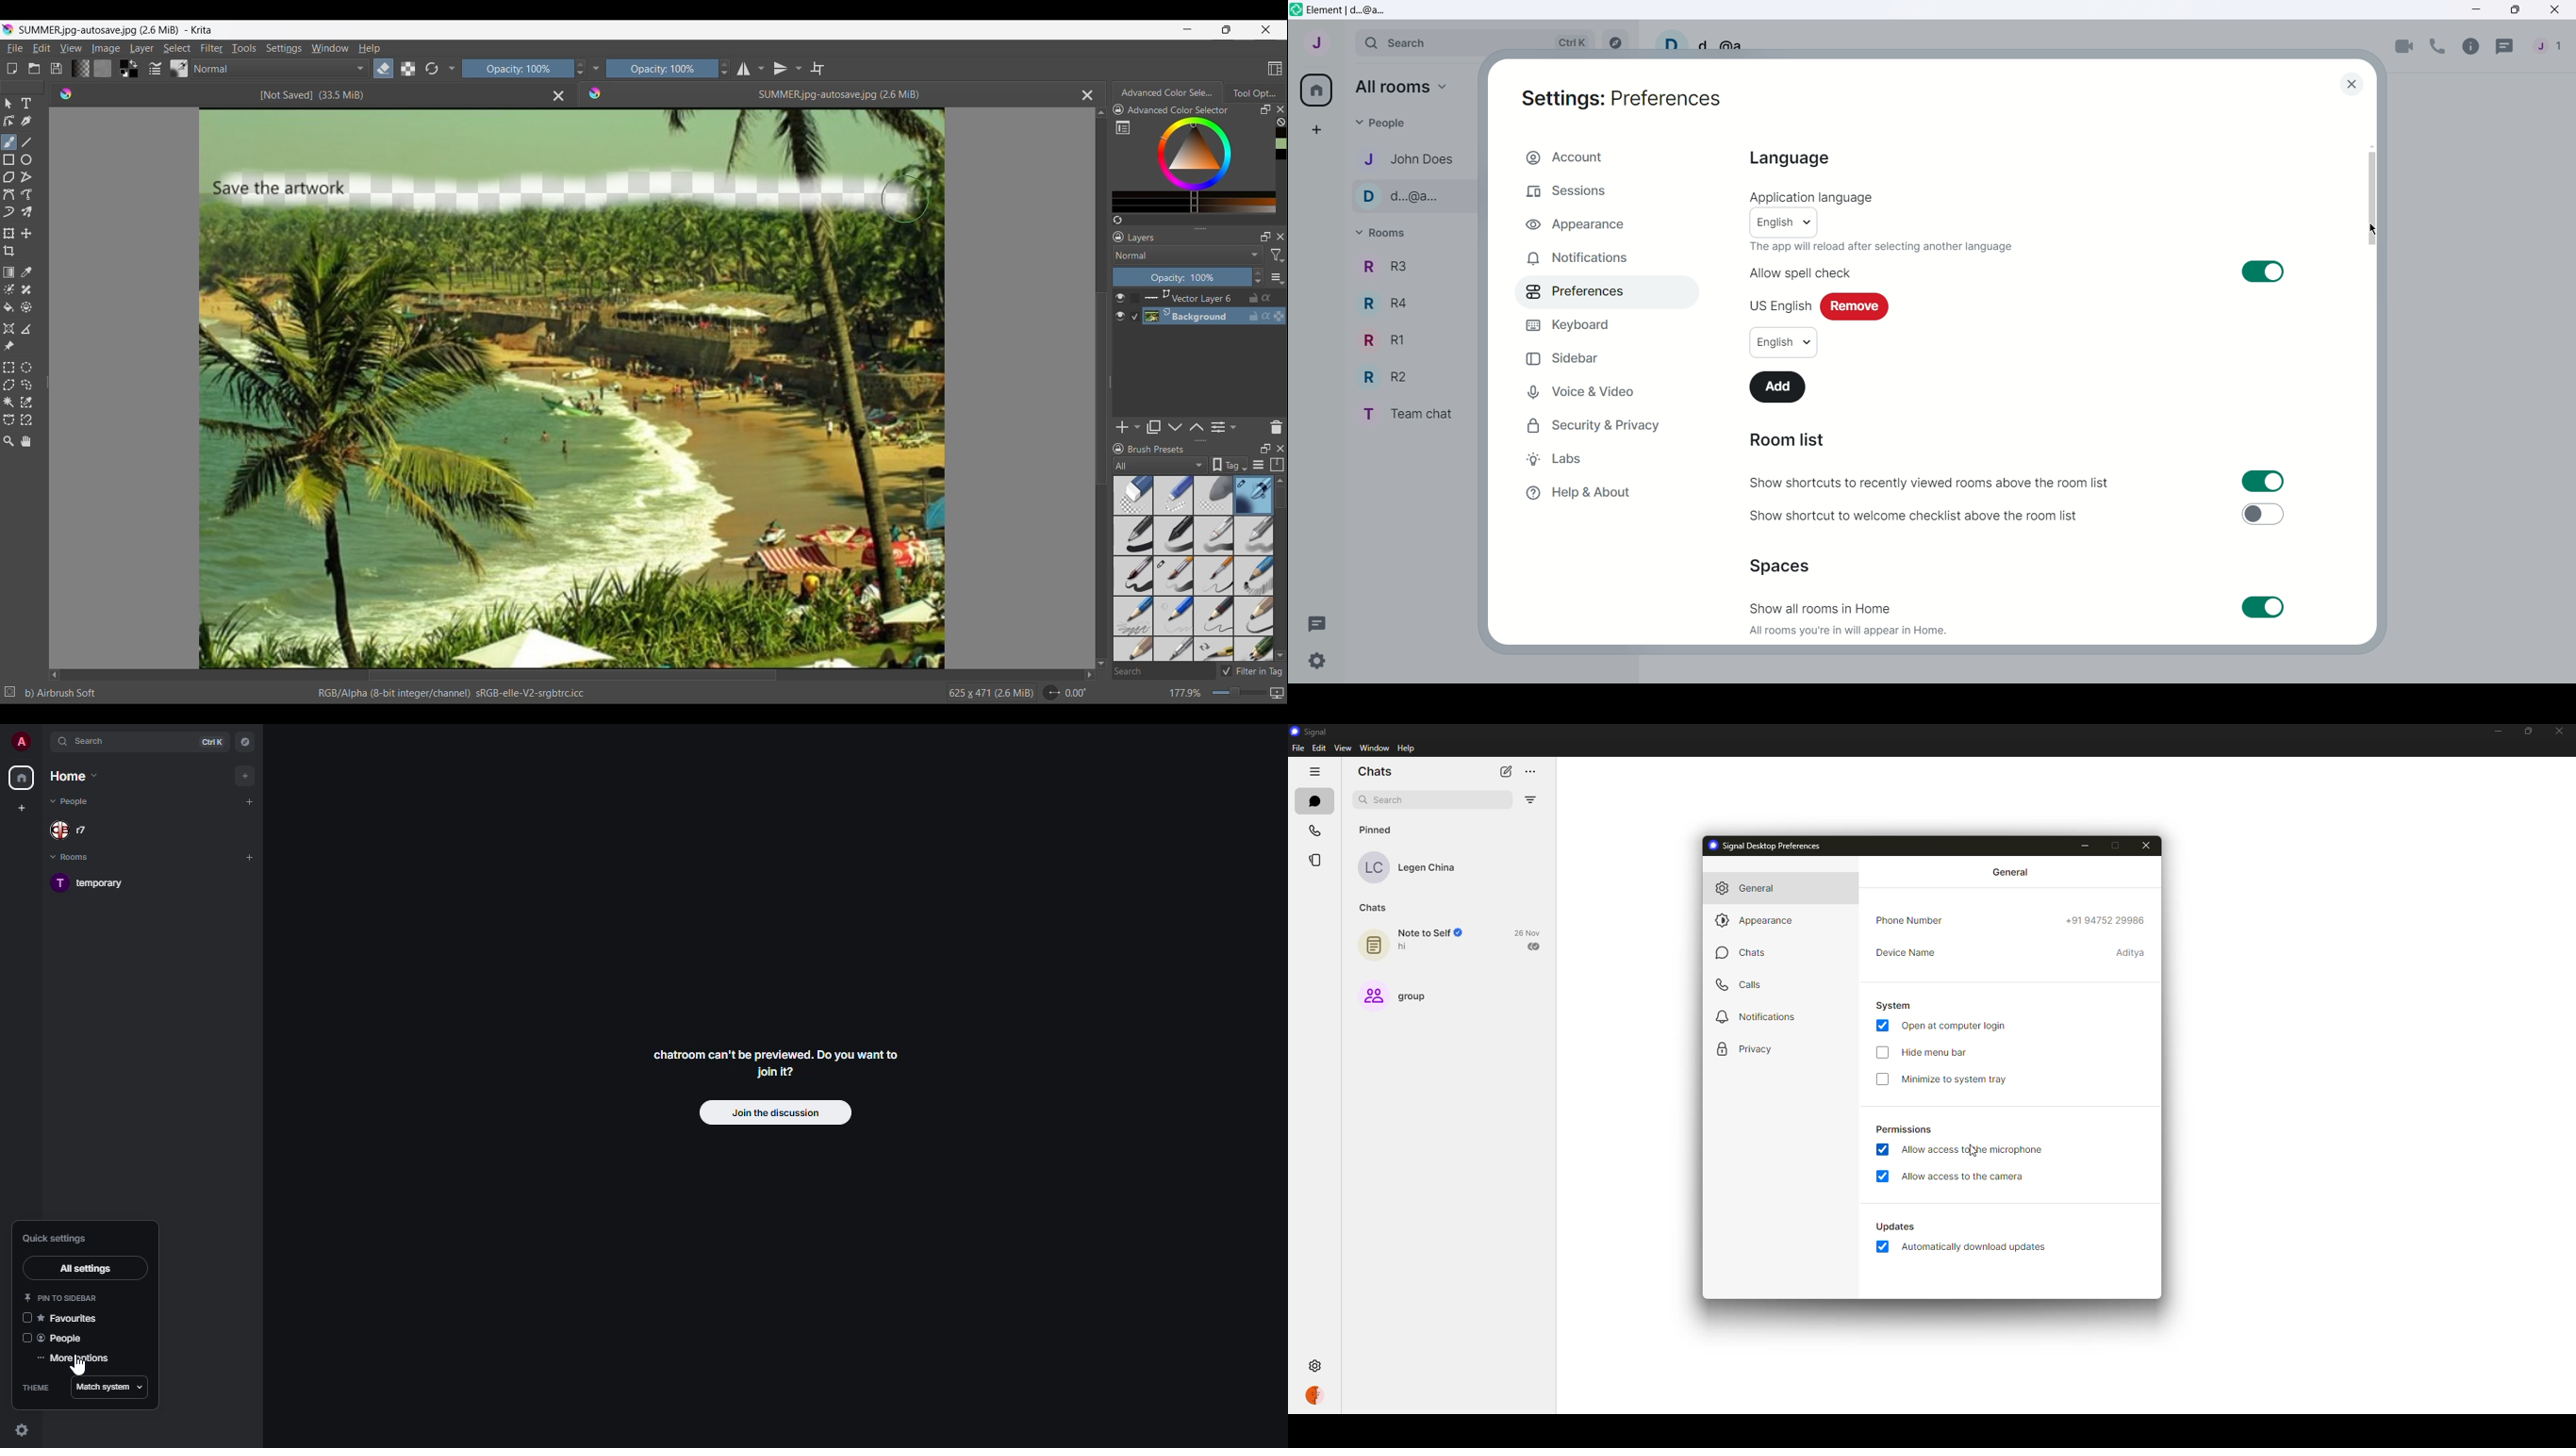 The image size is (2576, 1456). Describe the element at coordinates (1216, 316) in the screenshot. I see `Background` at that location.